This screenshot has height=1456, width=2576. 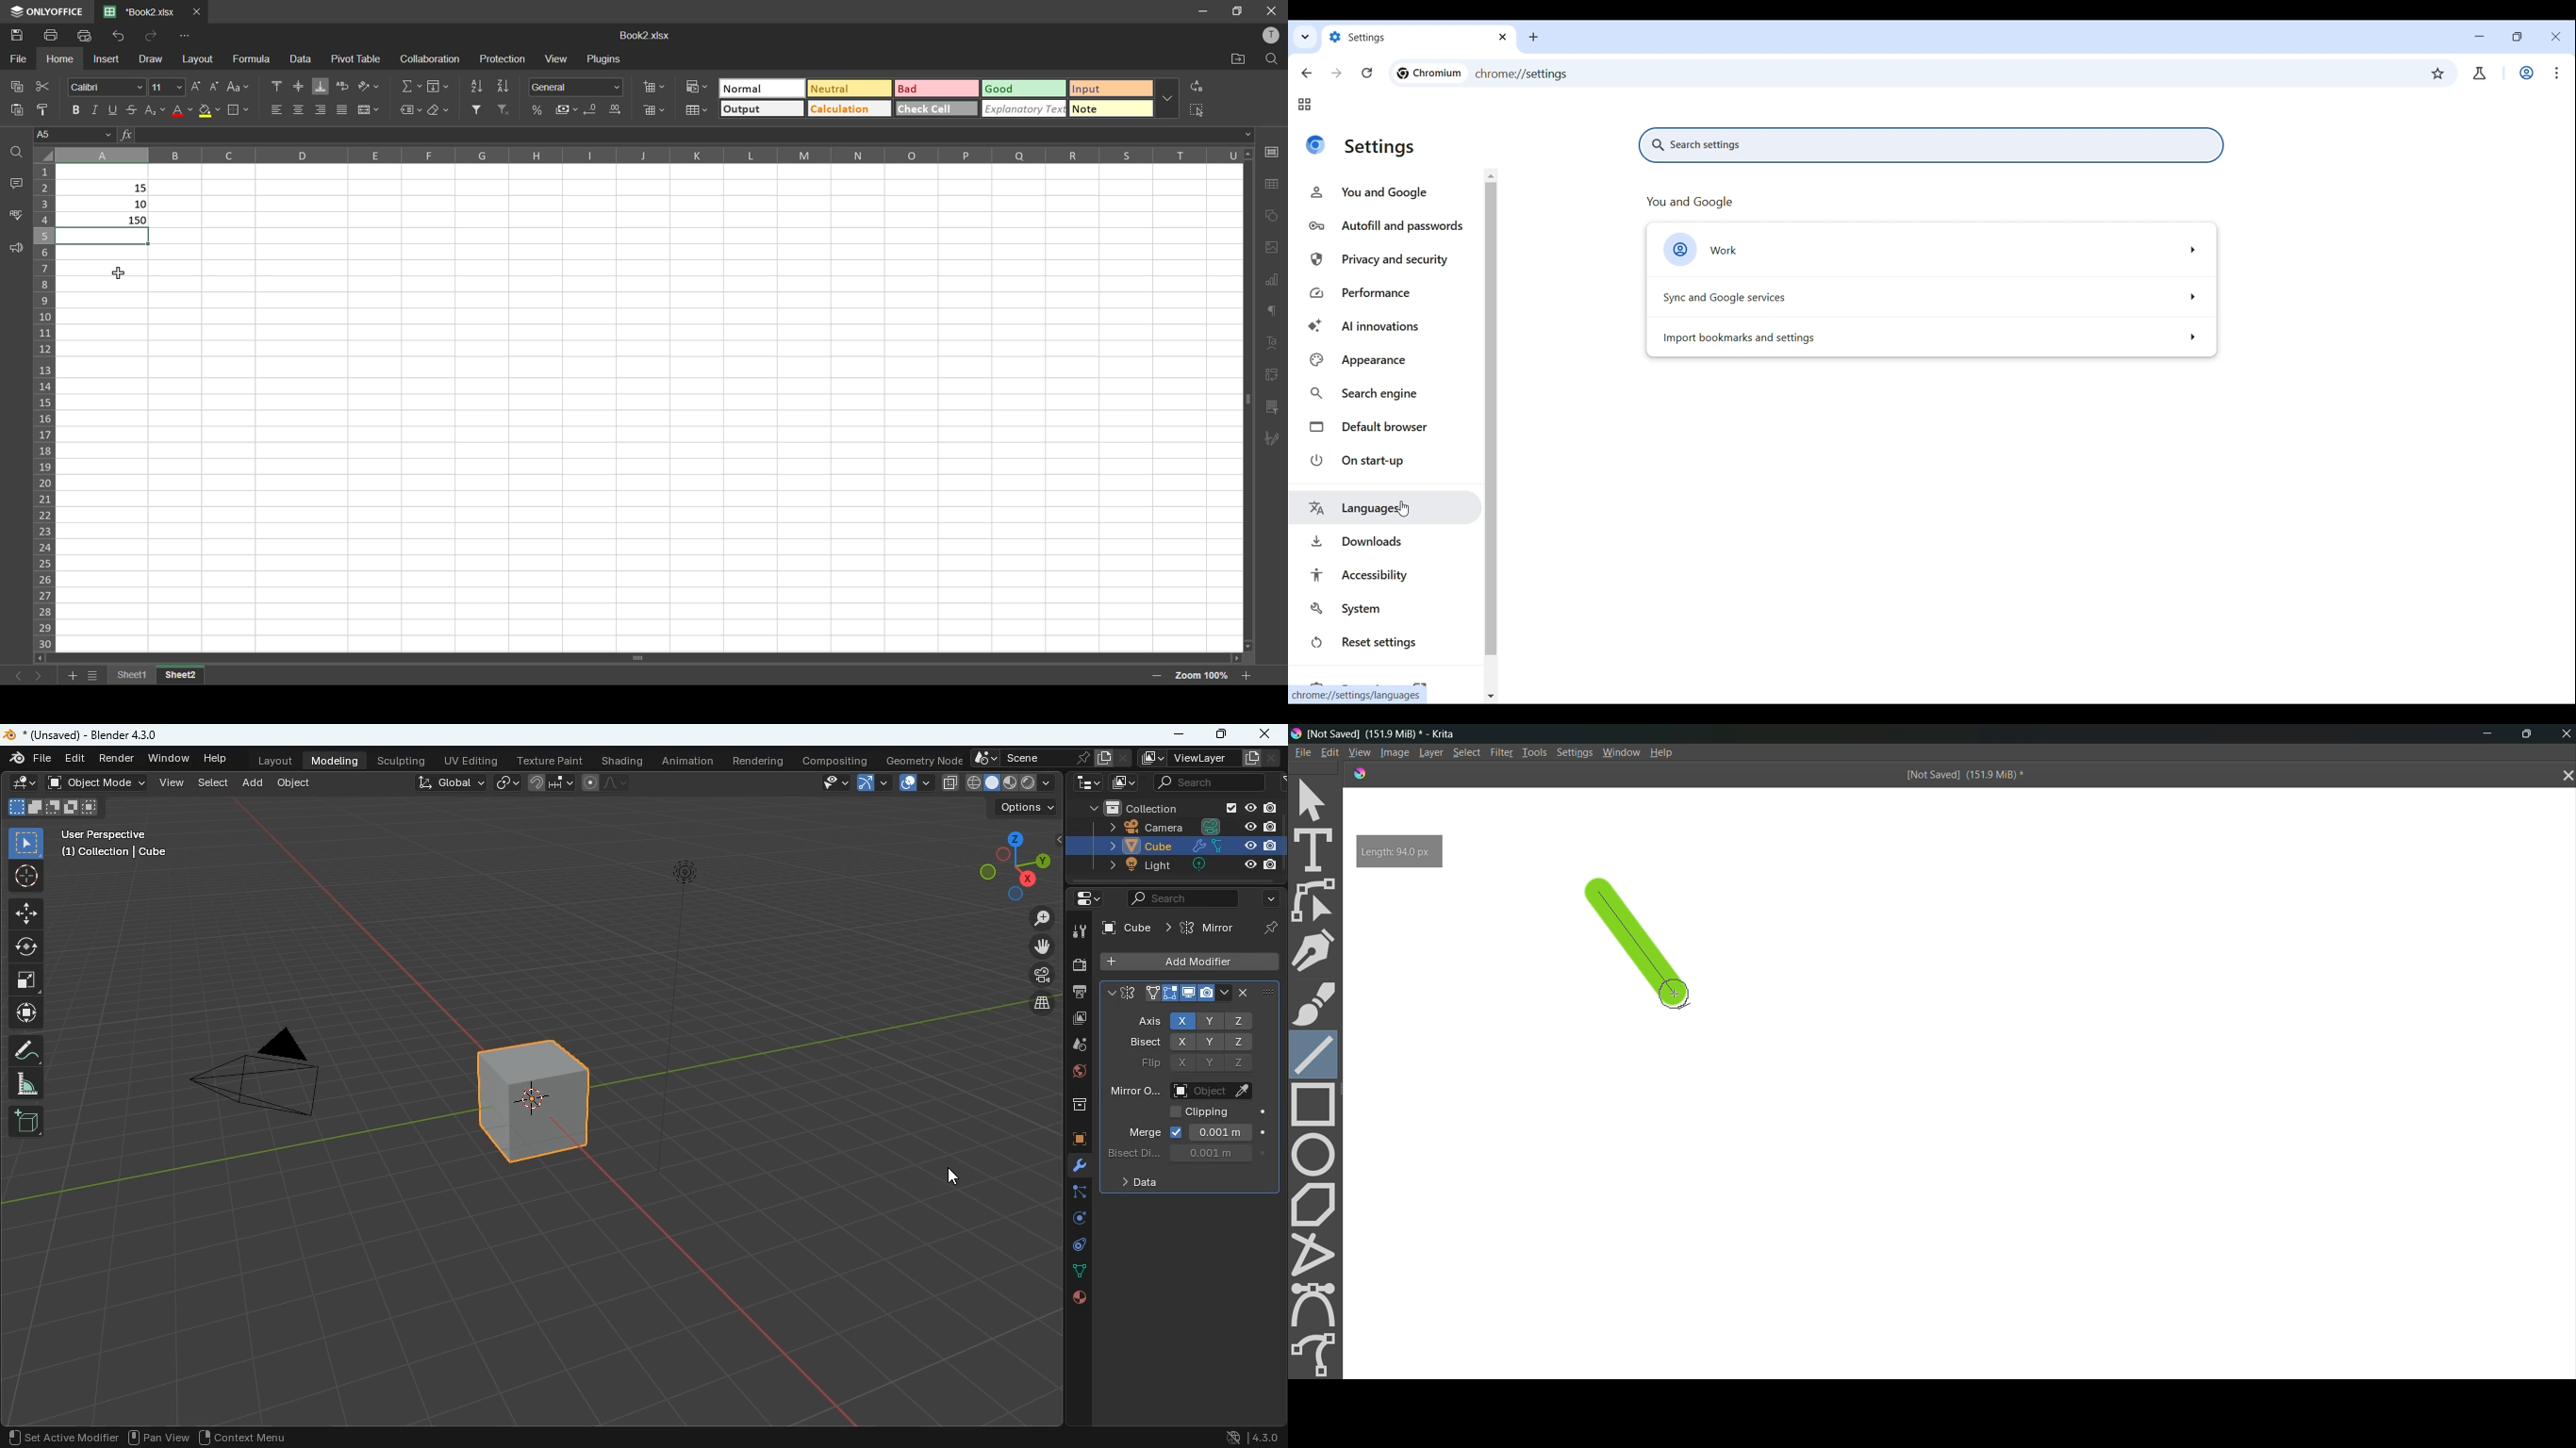 What do you see at coordinates (85, 735) in the screenshot?
I see `blender` at bounding box center [85, 735].